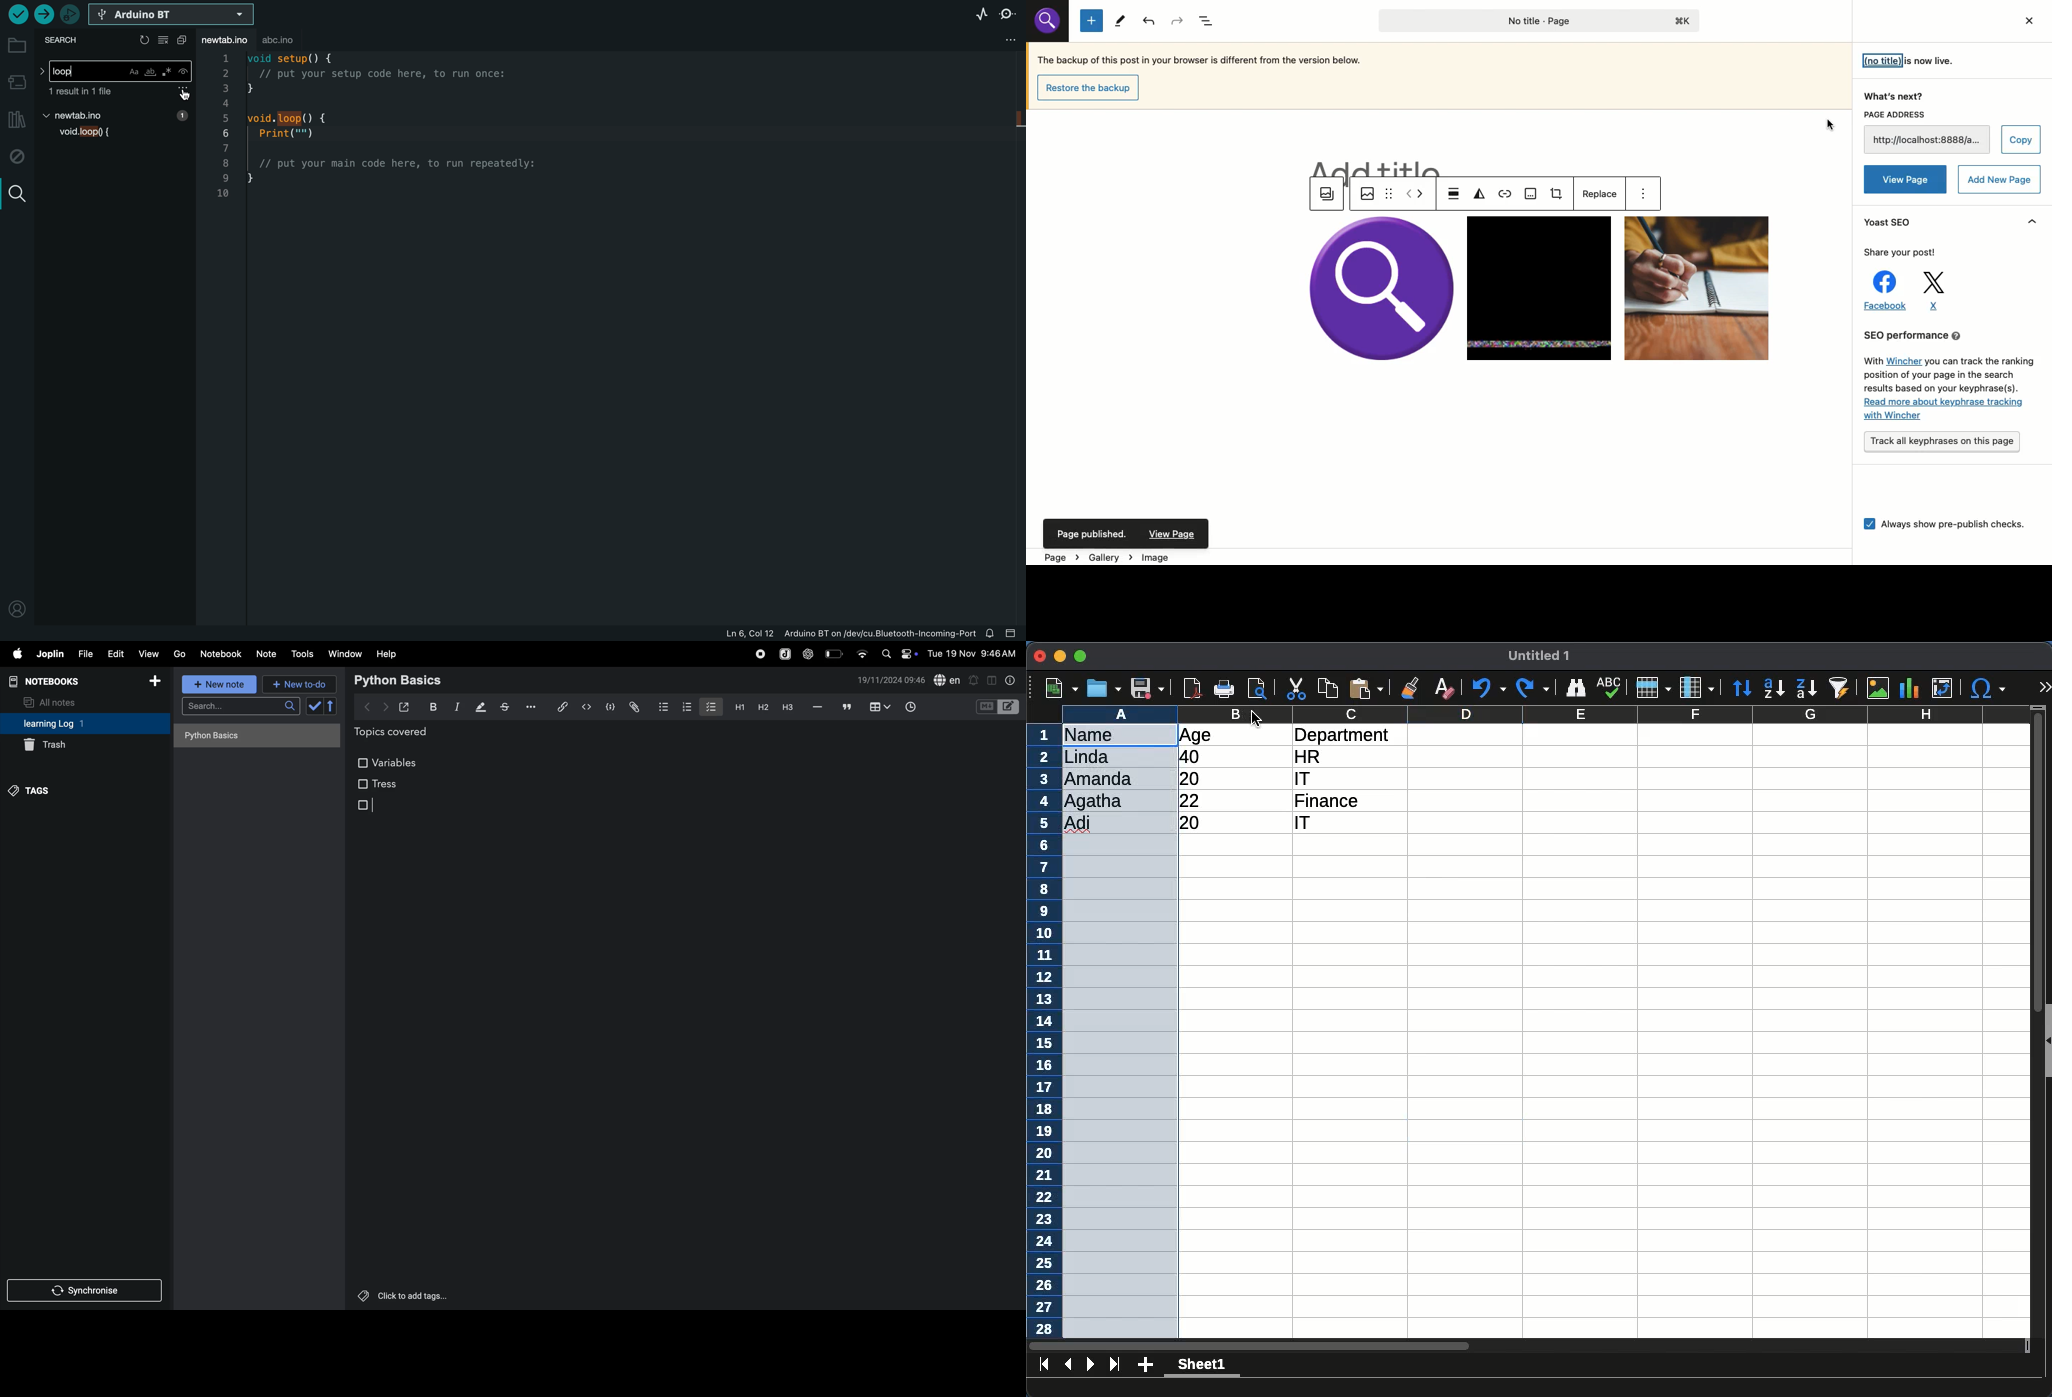 This screenshot has height=1400, width=2072. What do you see at coordinates (1892, 226) in the screenshot?
I see `Yoast SEO` at bounding box center [1892, 226].